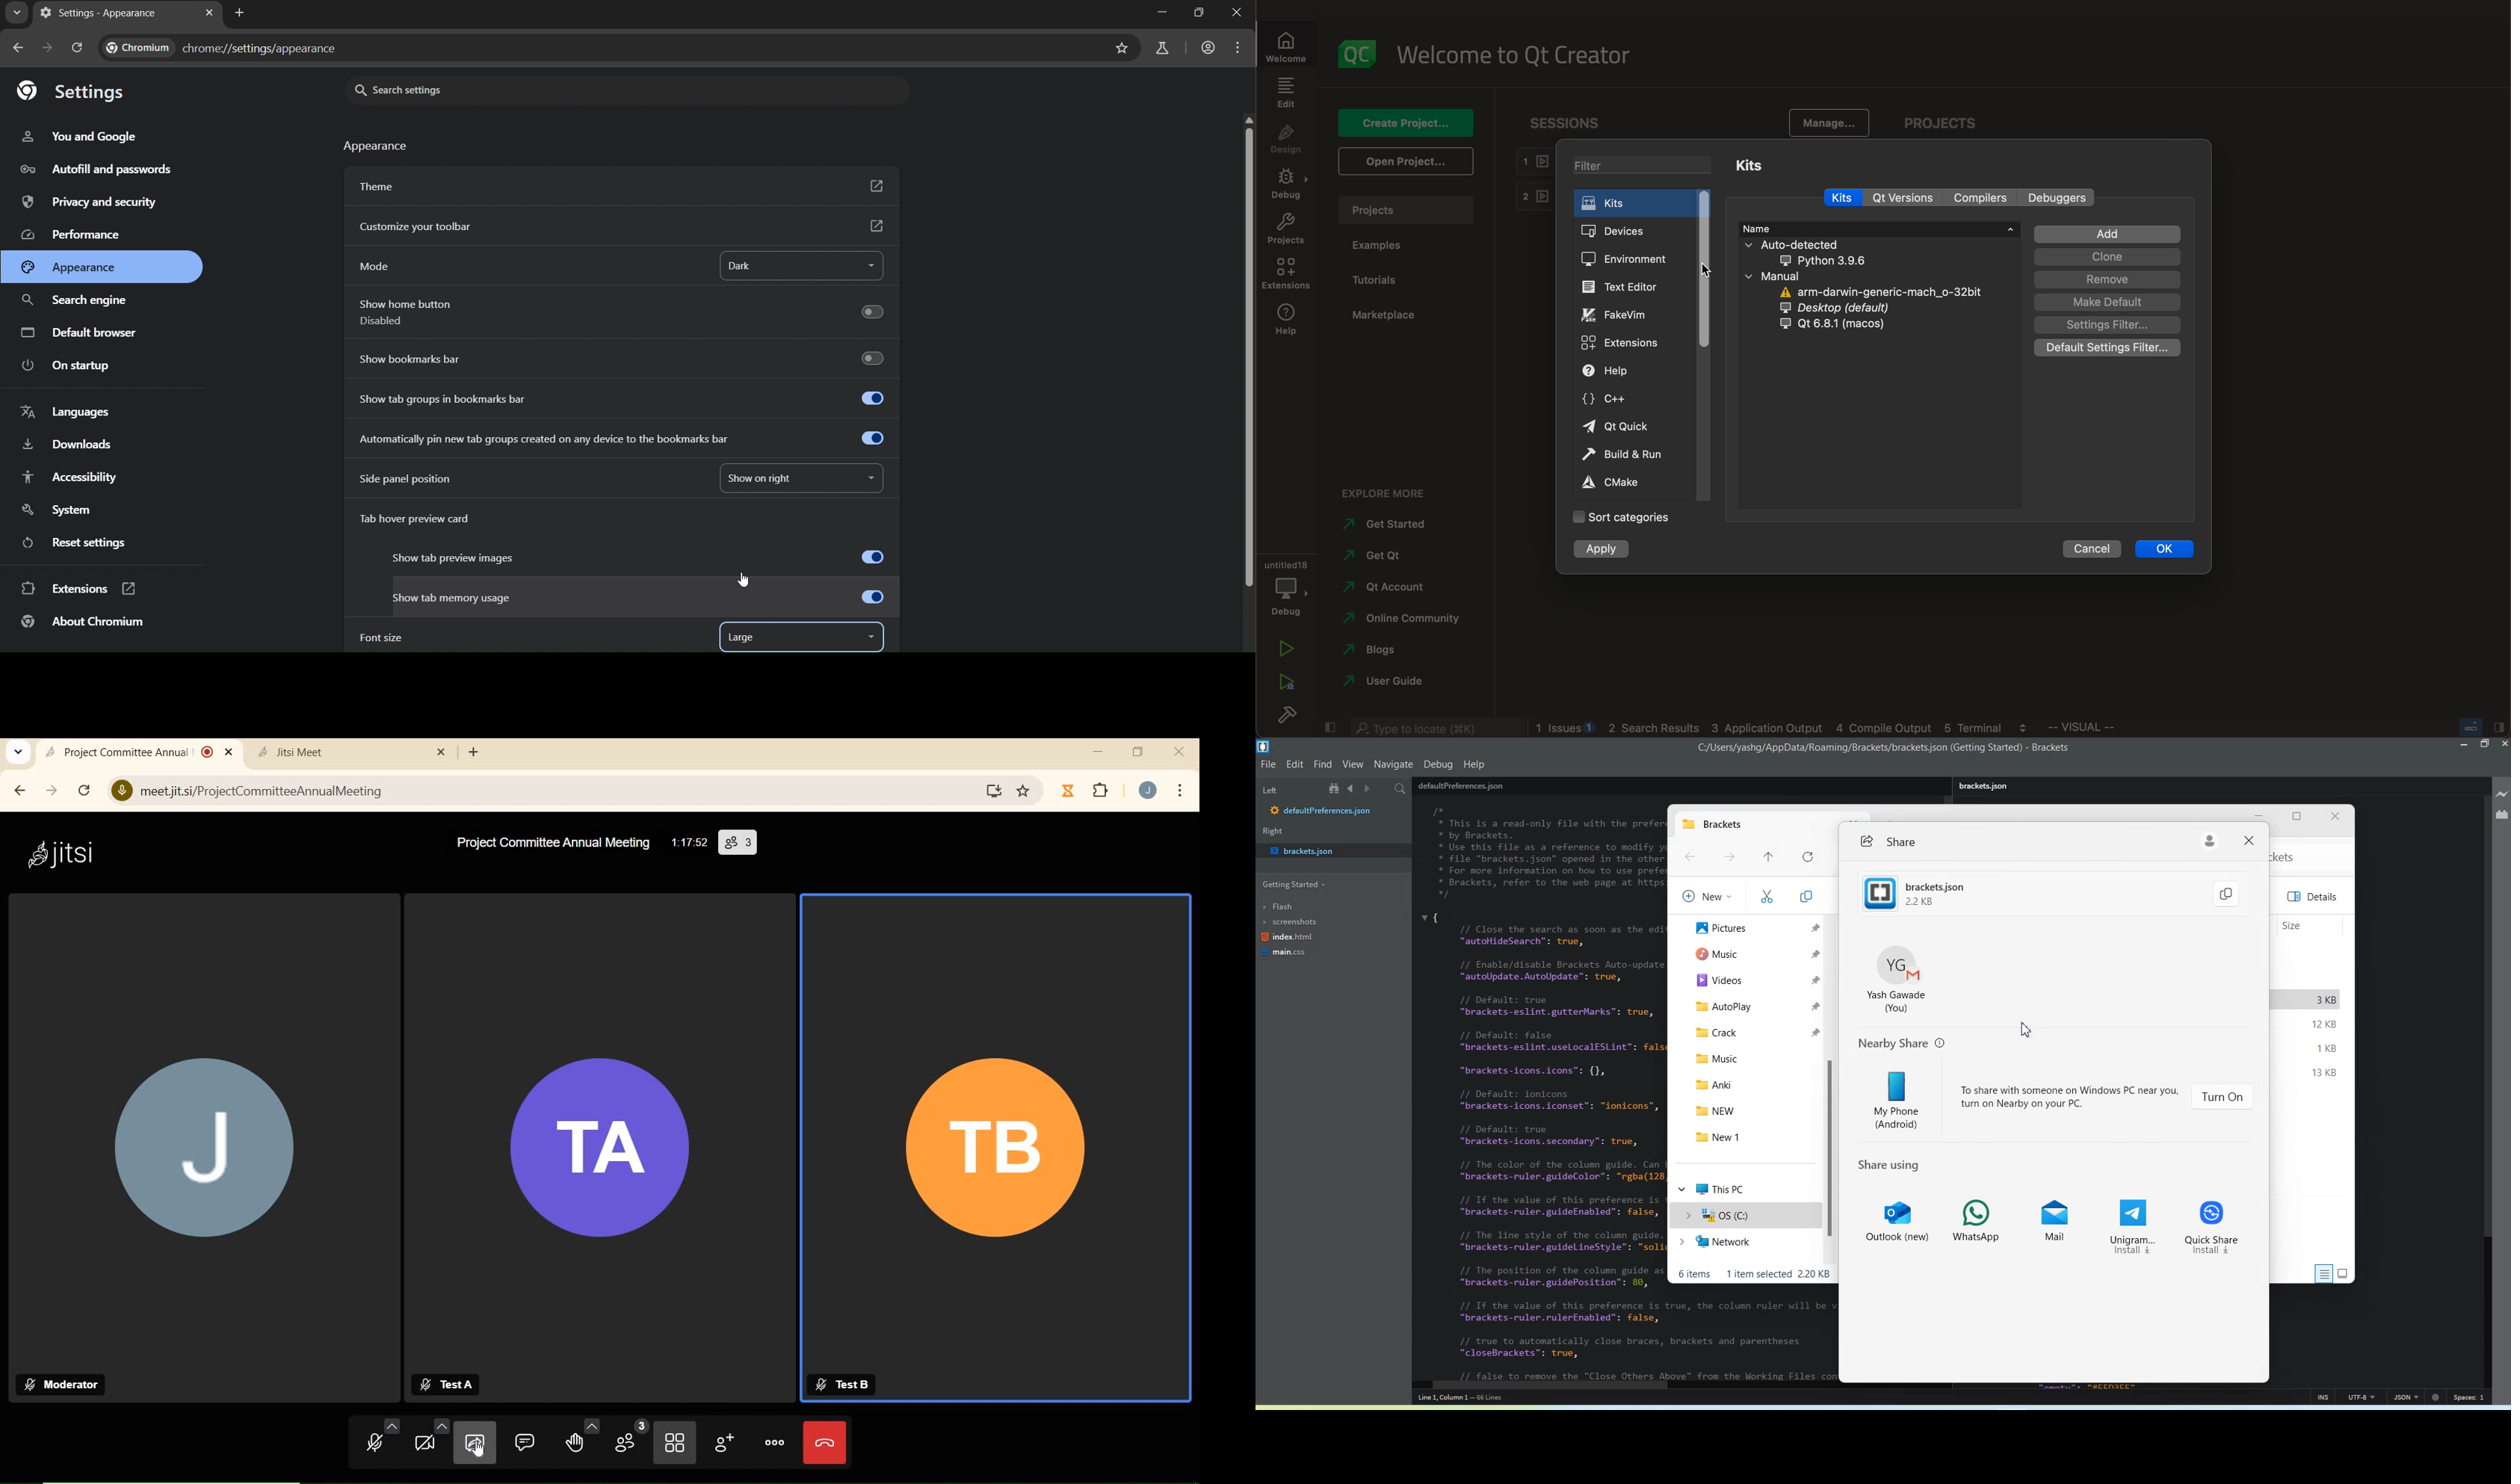 The width and height of the screenshot is (2520, 1484). I want to click on 12 KB, so click(2324, 1023).